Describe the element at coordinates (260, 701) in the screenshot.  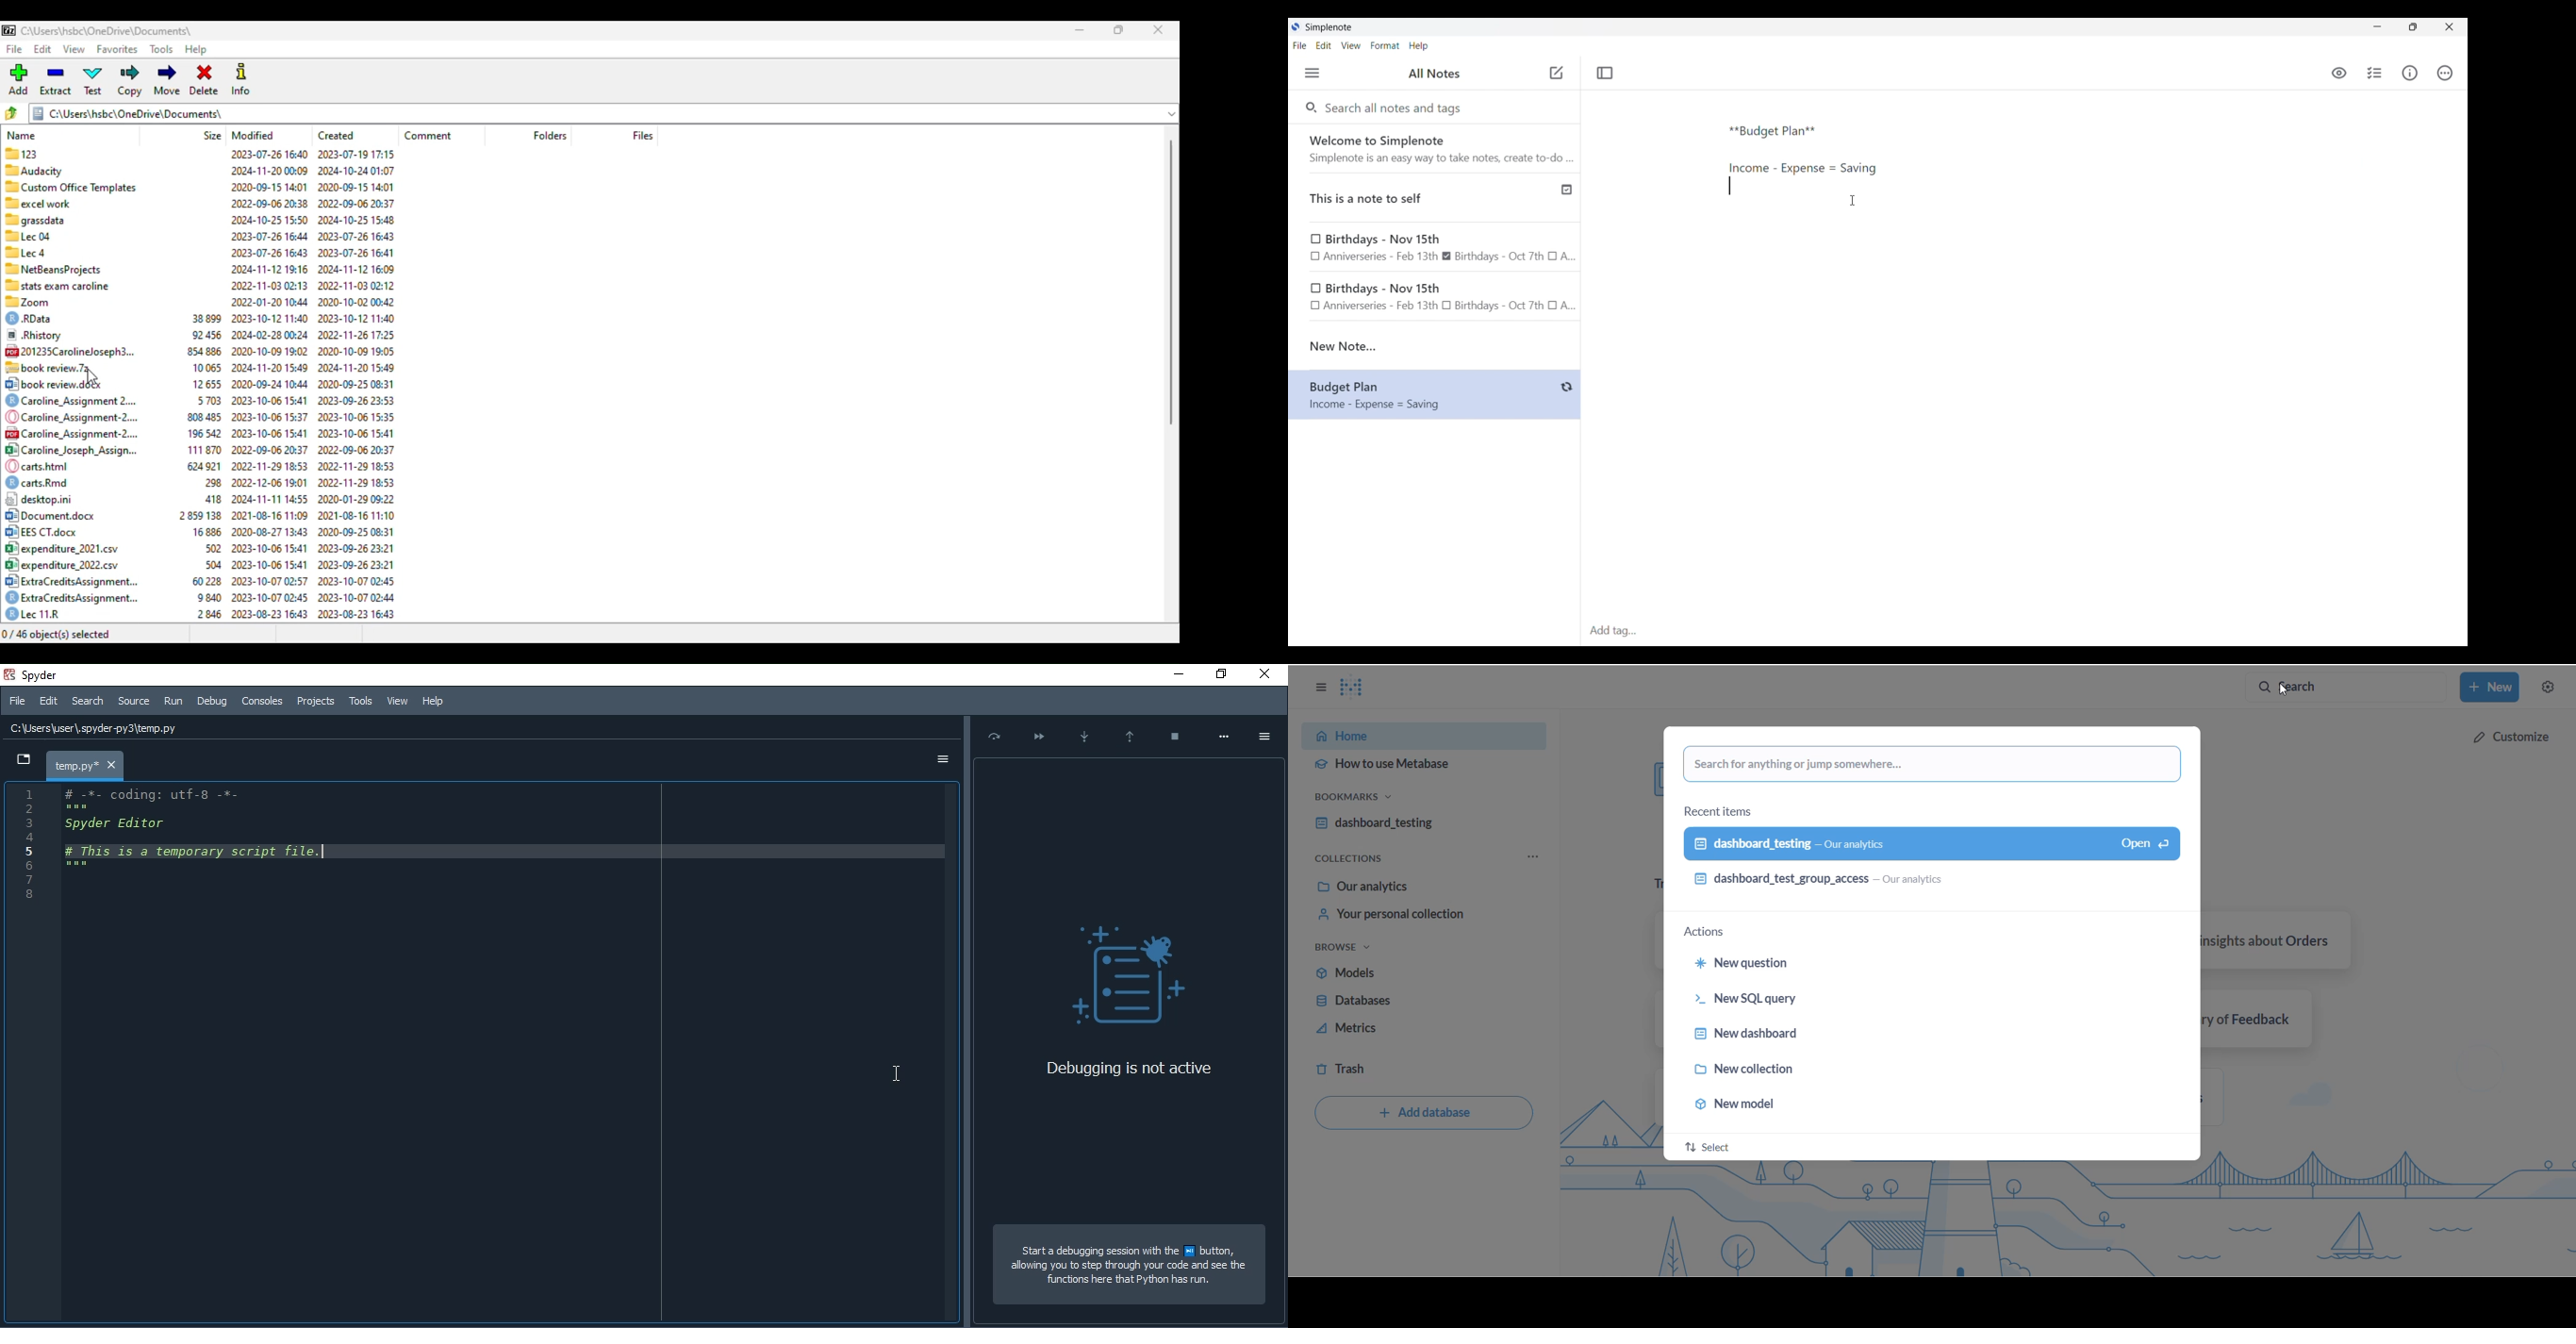
I see `Consoles` at that location.